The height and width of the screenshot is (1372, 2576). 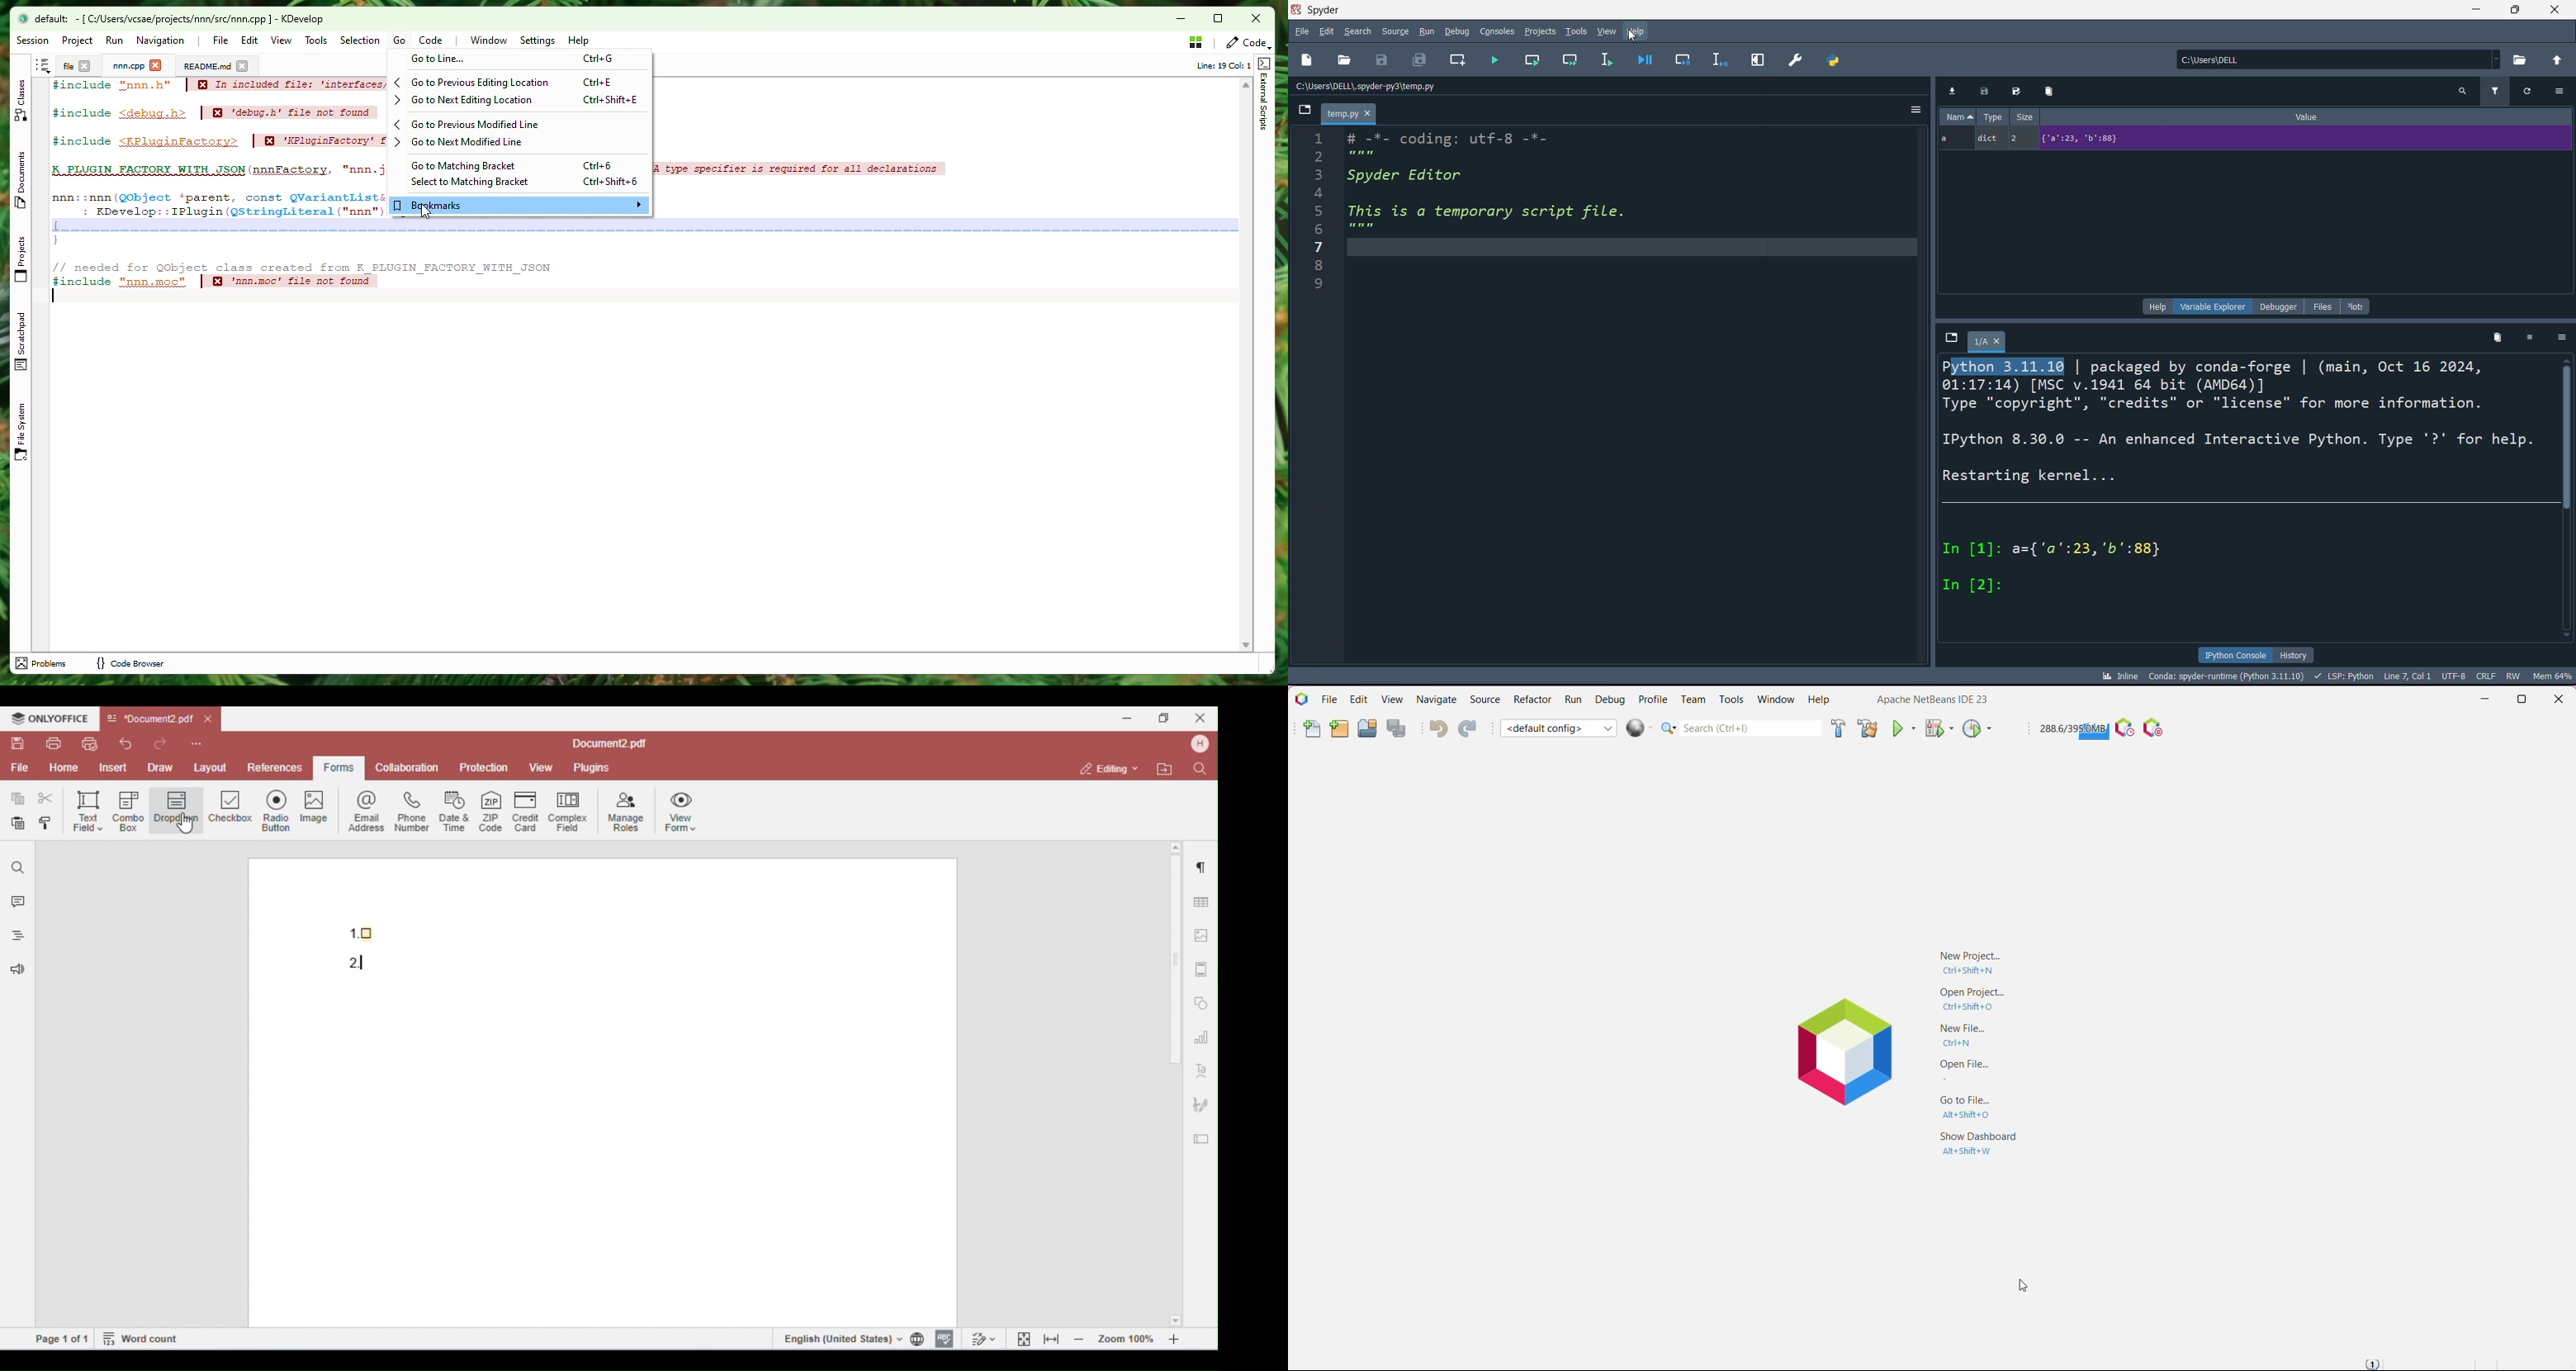 I want to click on run cell, so click(x=1535, y=61).